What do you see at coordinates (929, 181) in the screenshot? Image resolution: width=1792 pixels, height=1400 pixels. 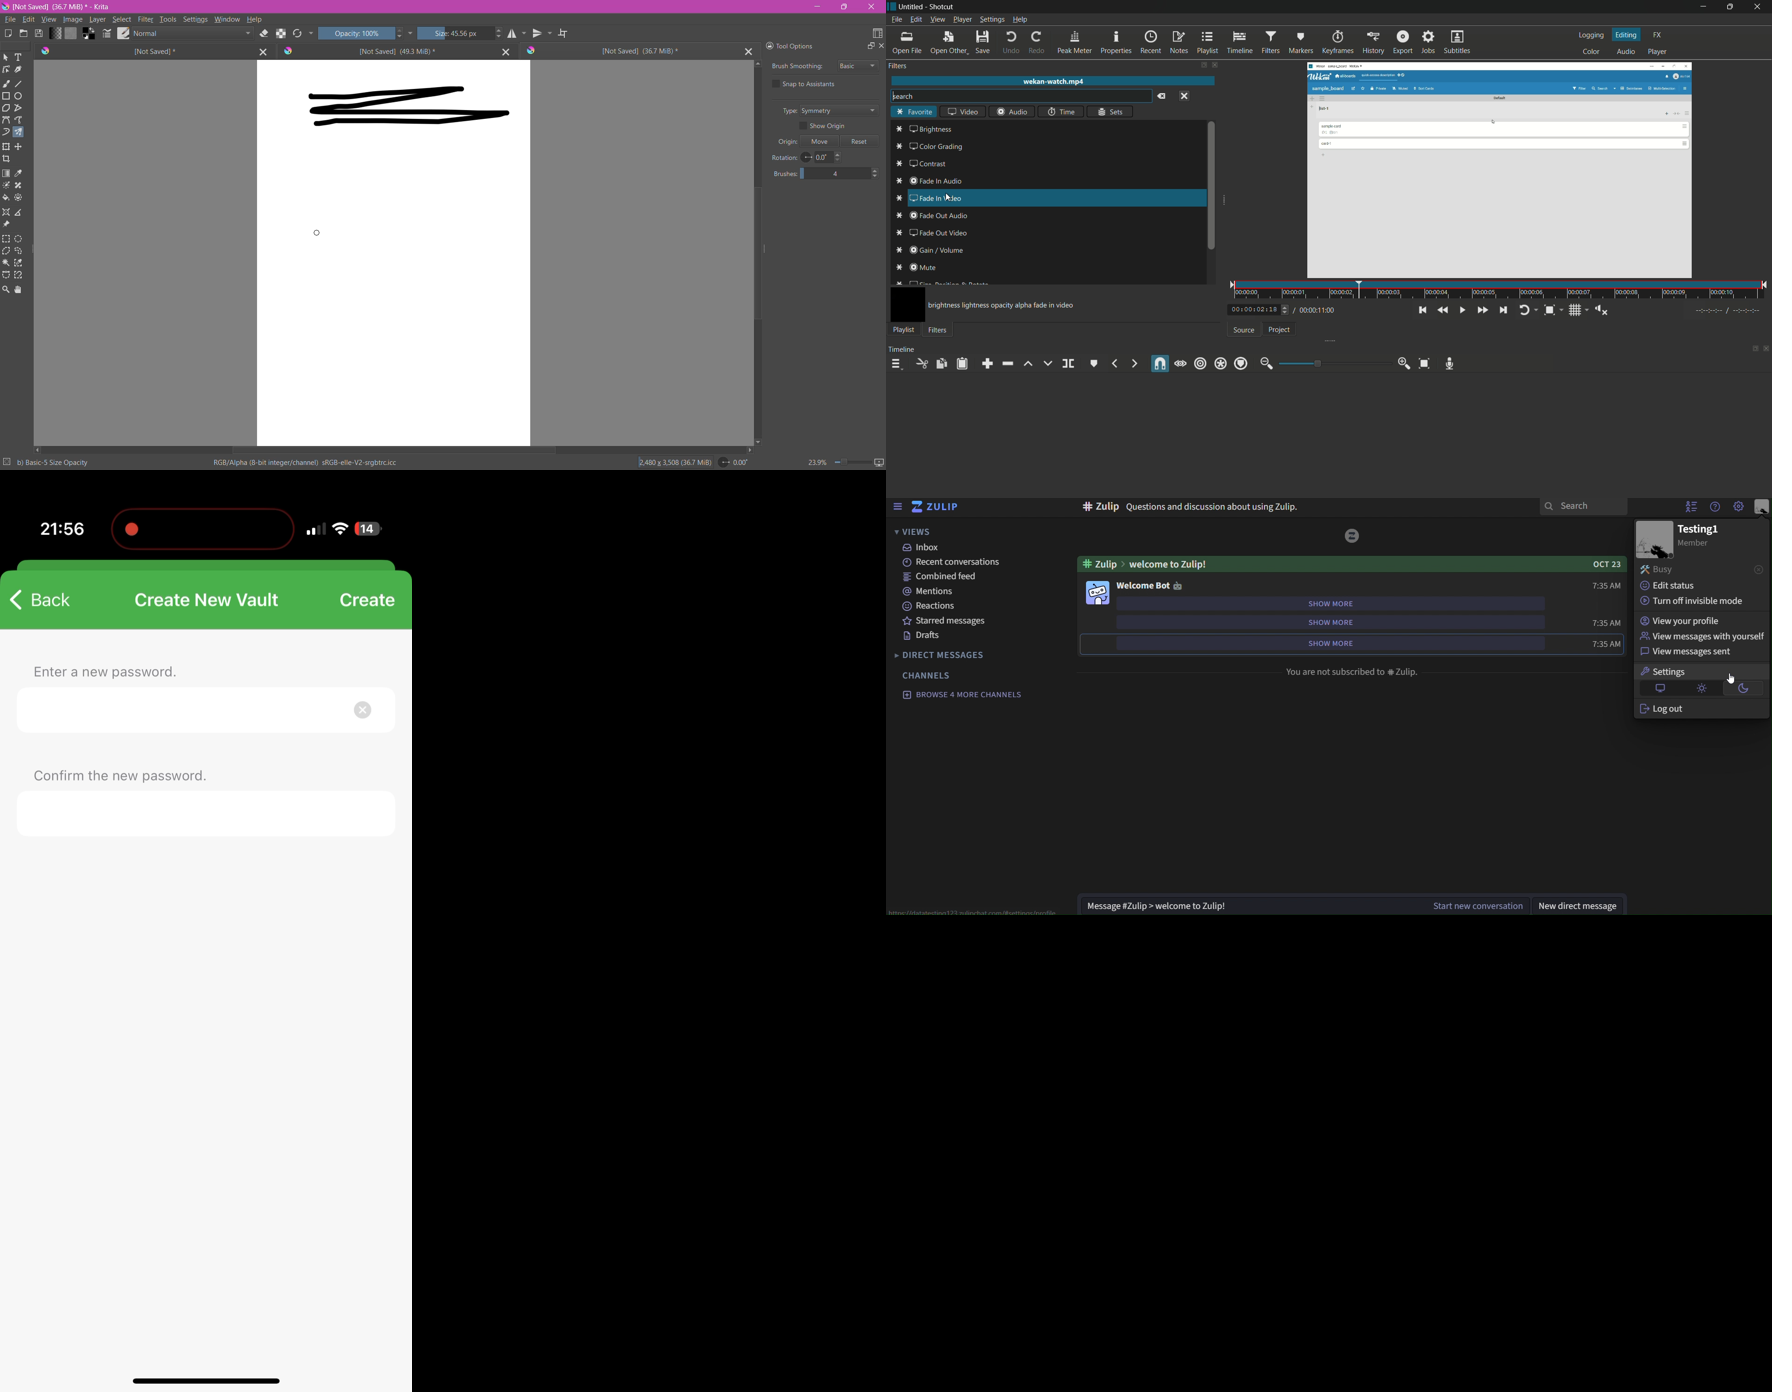 I see `fade in audio` at bounding box center [929, 181].